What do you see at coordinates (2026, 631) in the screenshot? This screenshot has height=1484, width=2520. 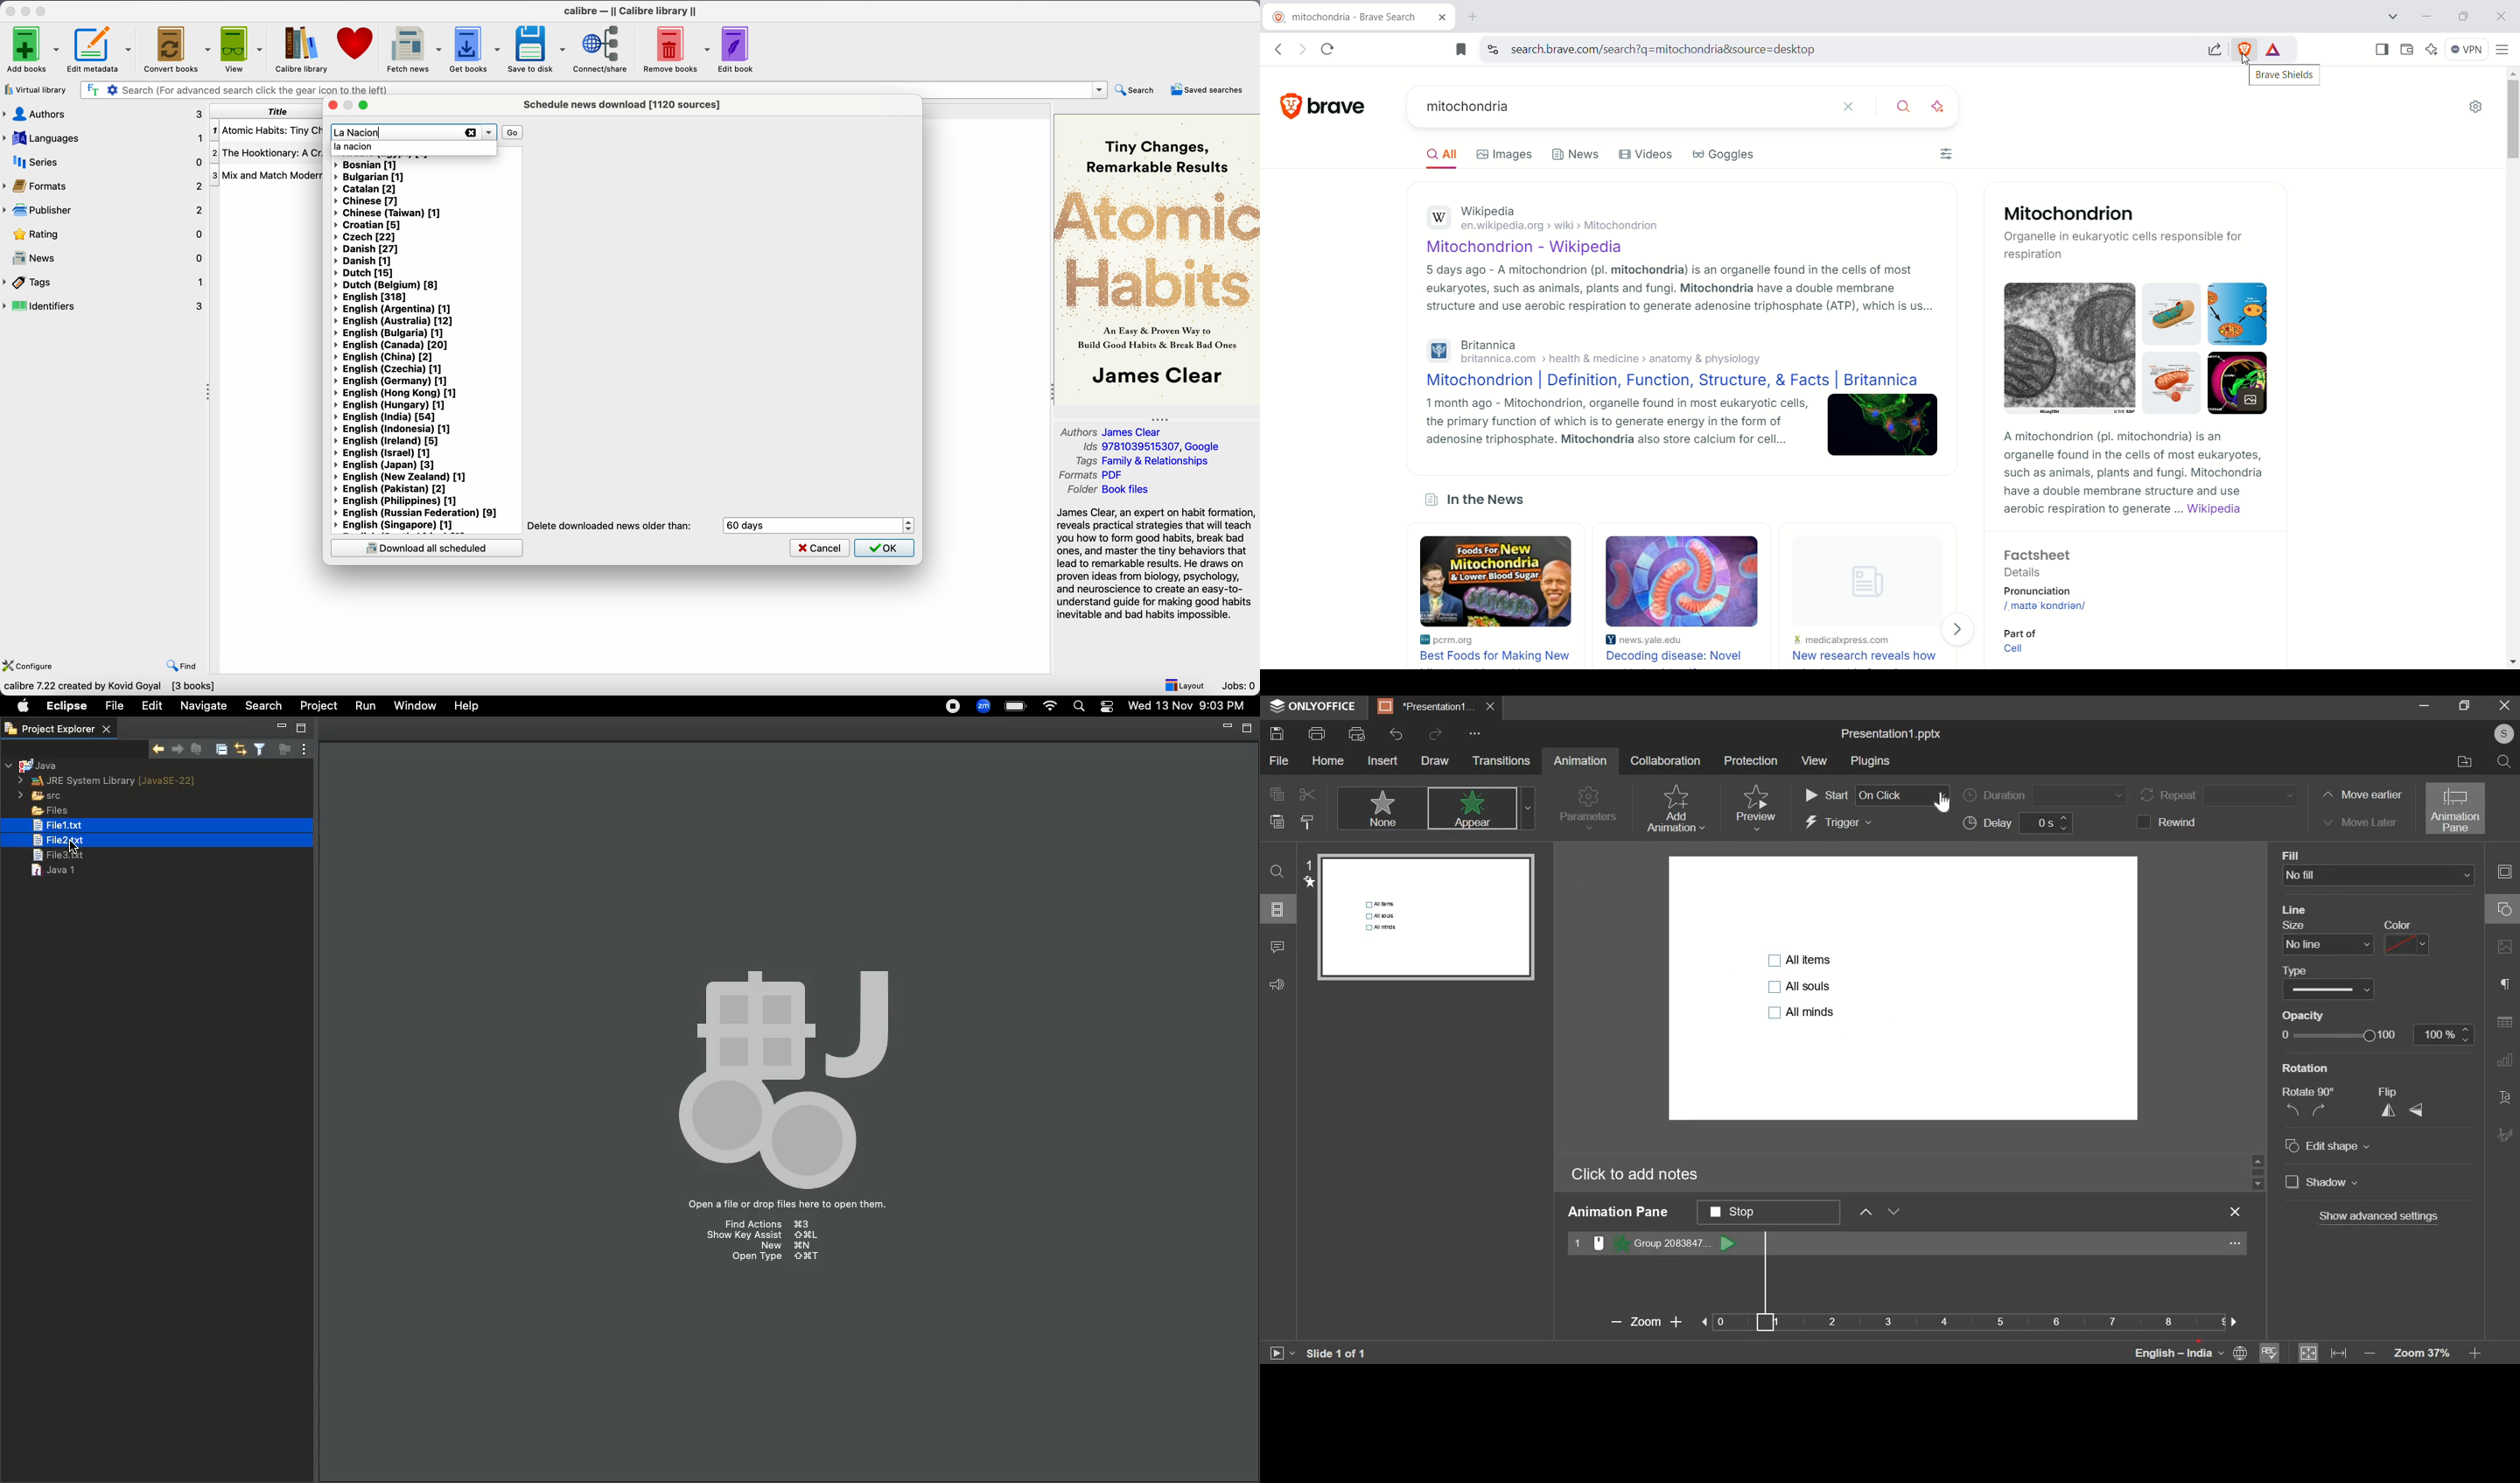 I see `Part of` at bounding box center [2026, 631].